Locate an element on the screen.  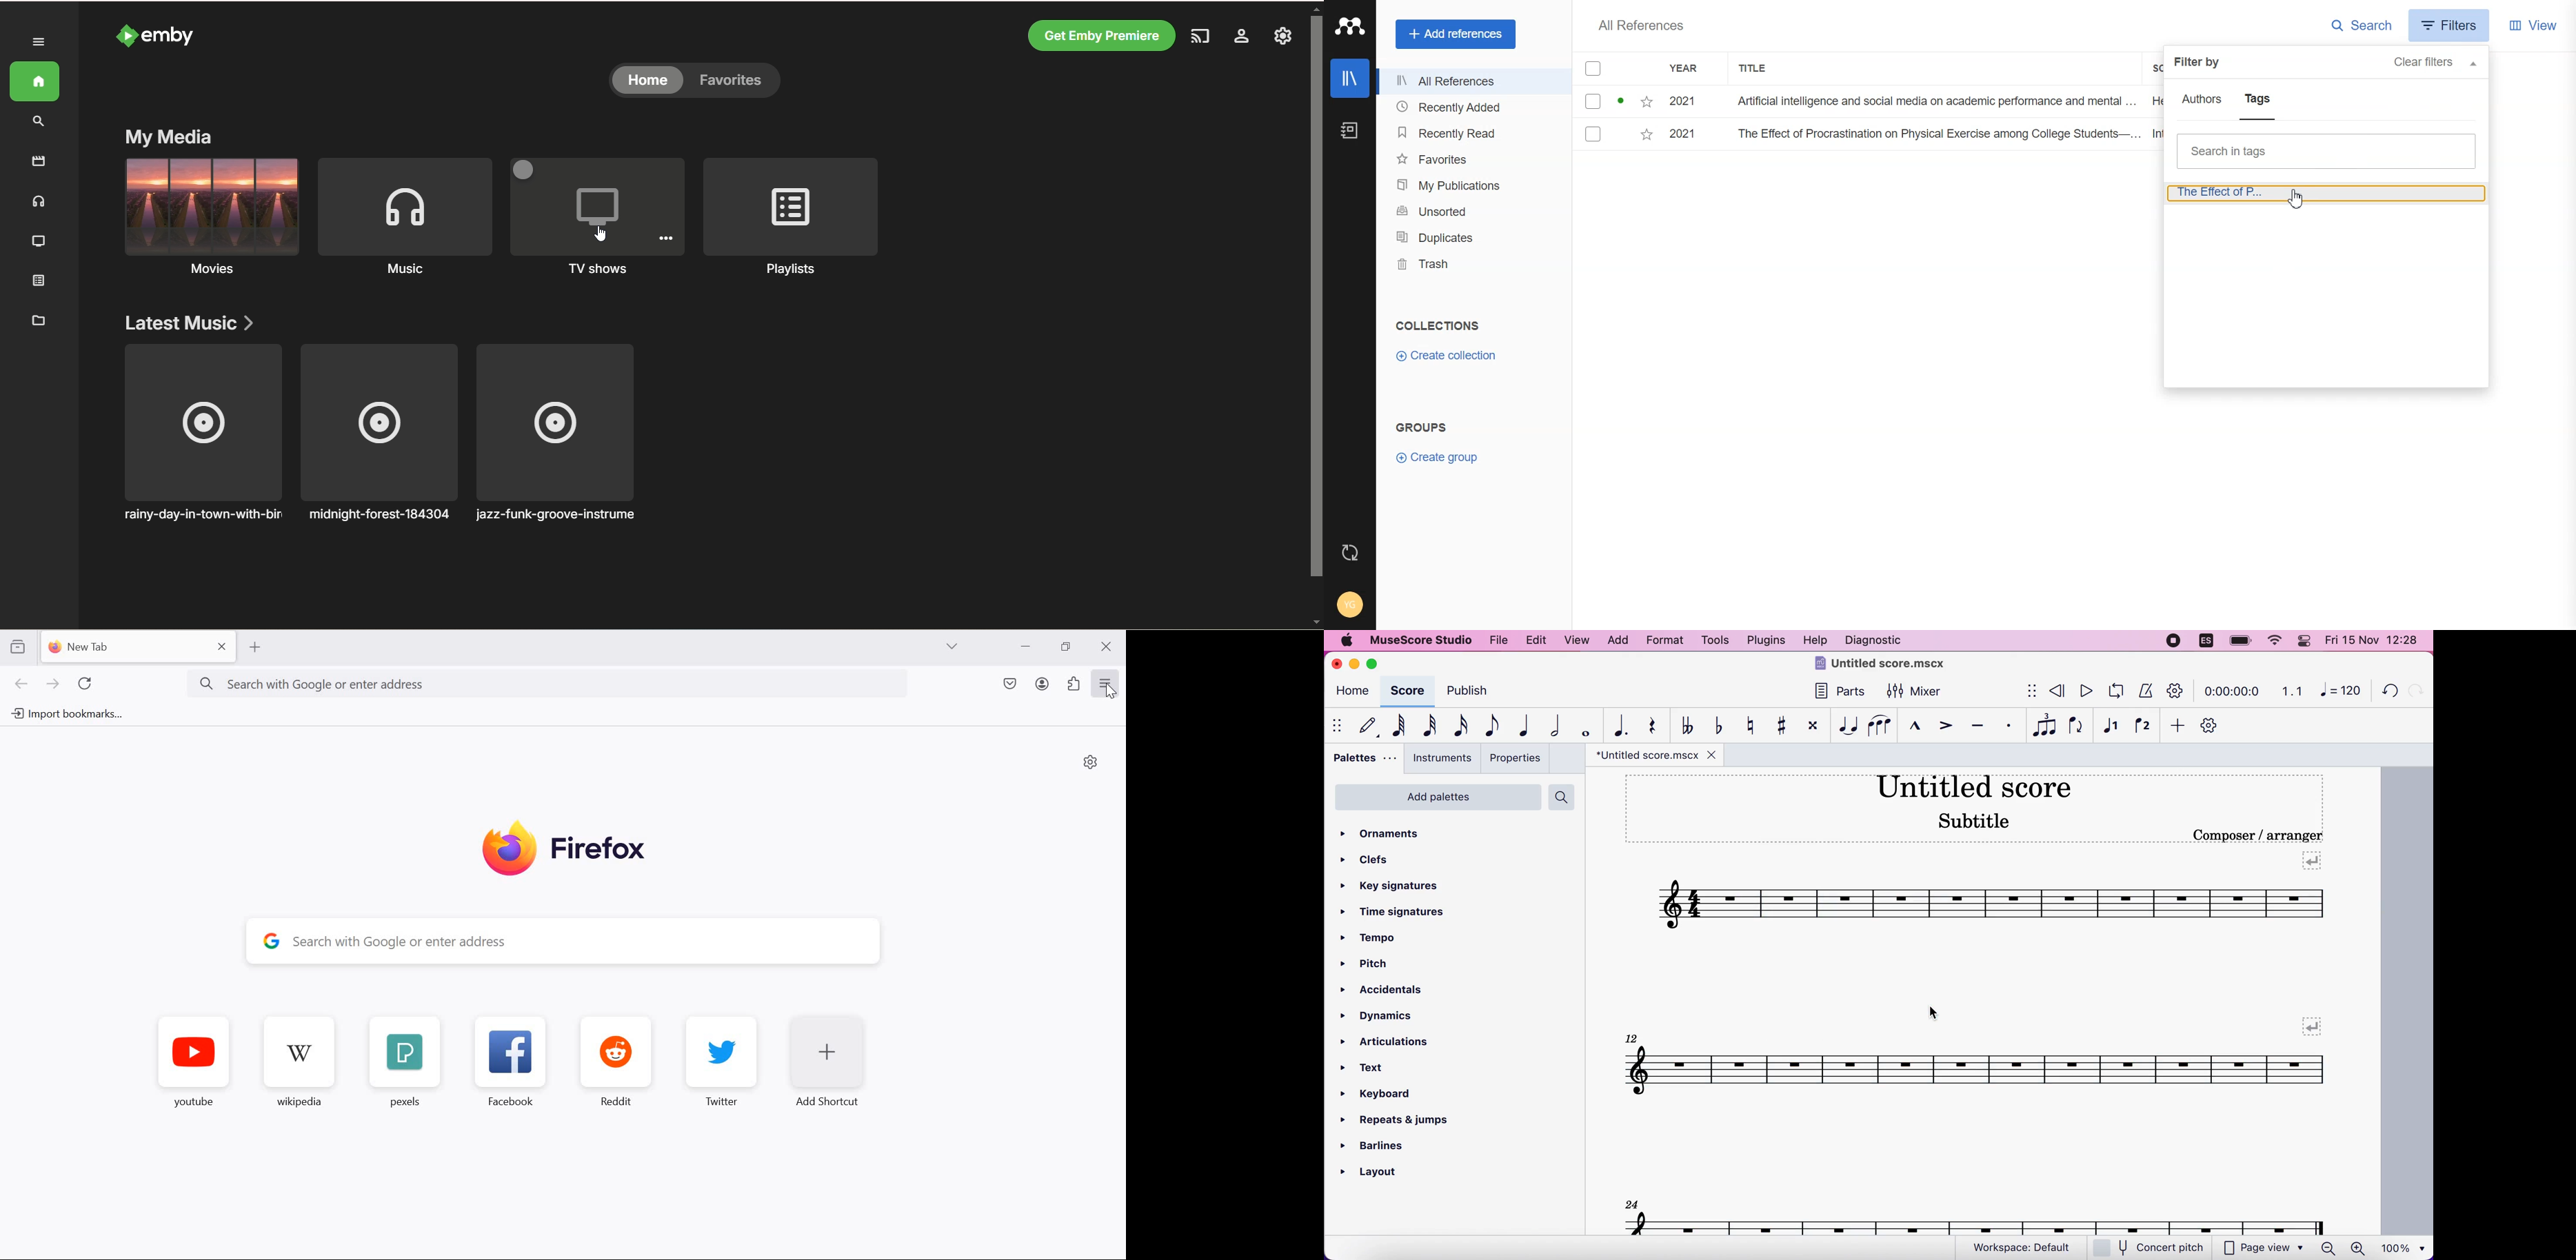
add is located at coordinates (2175, 726).